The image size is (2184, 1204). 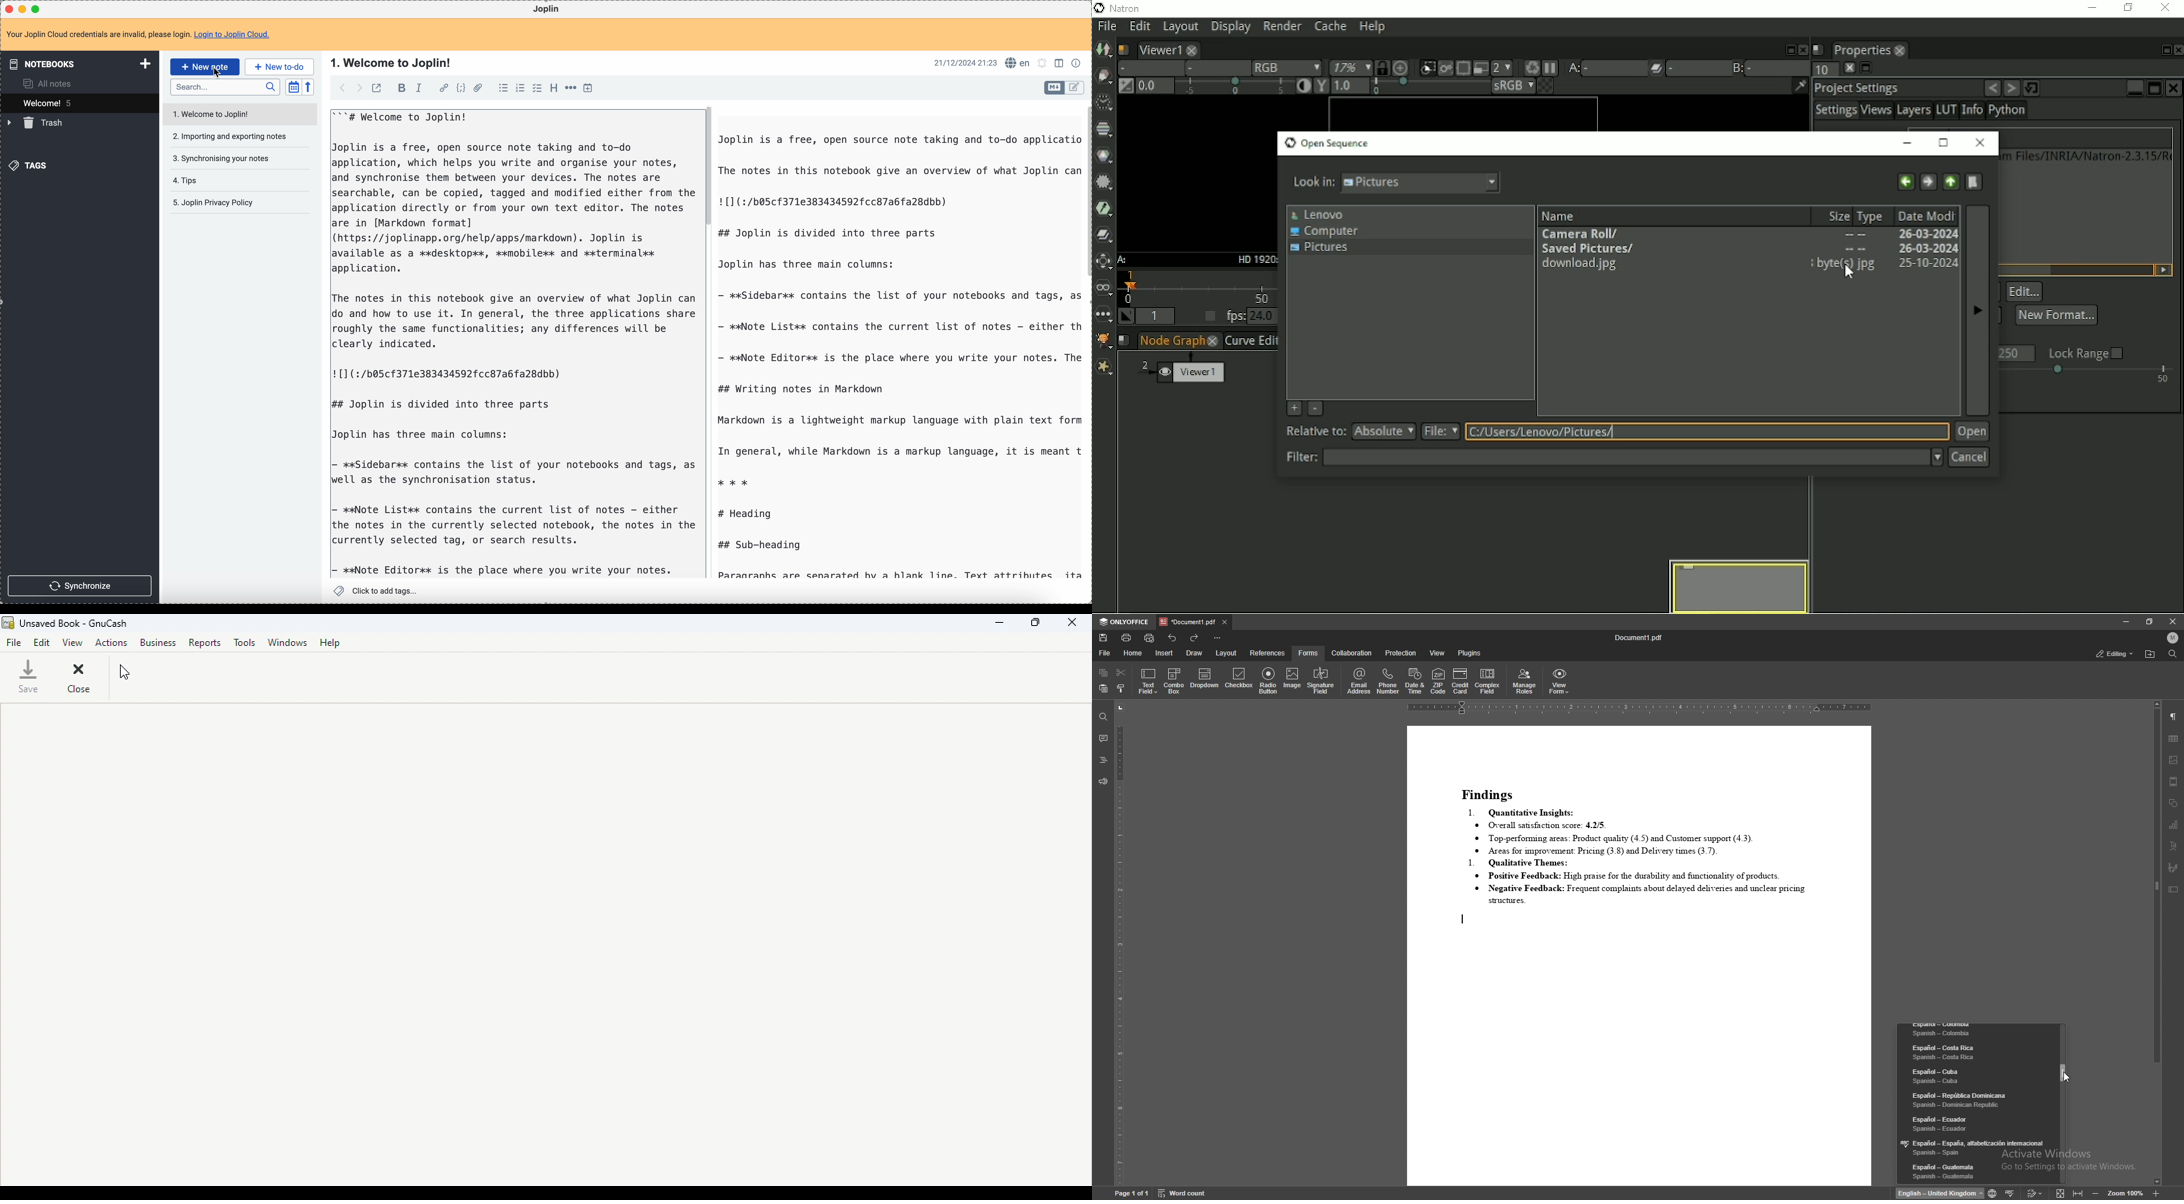 I want to click on all notes, so click(x=50, y=83).